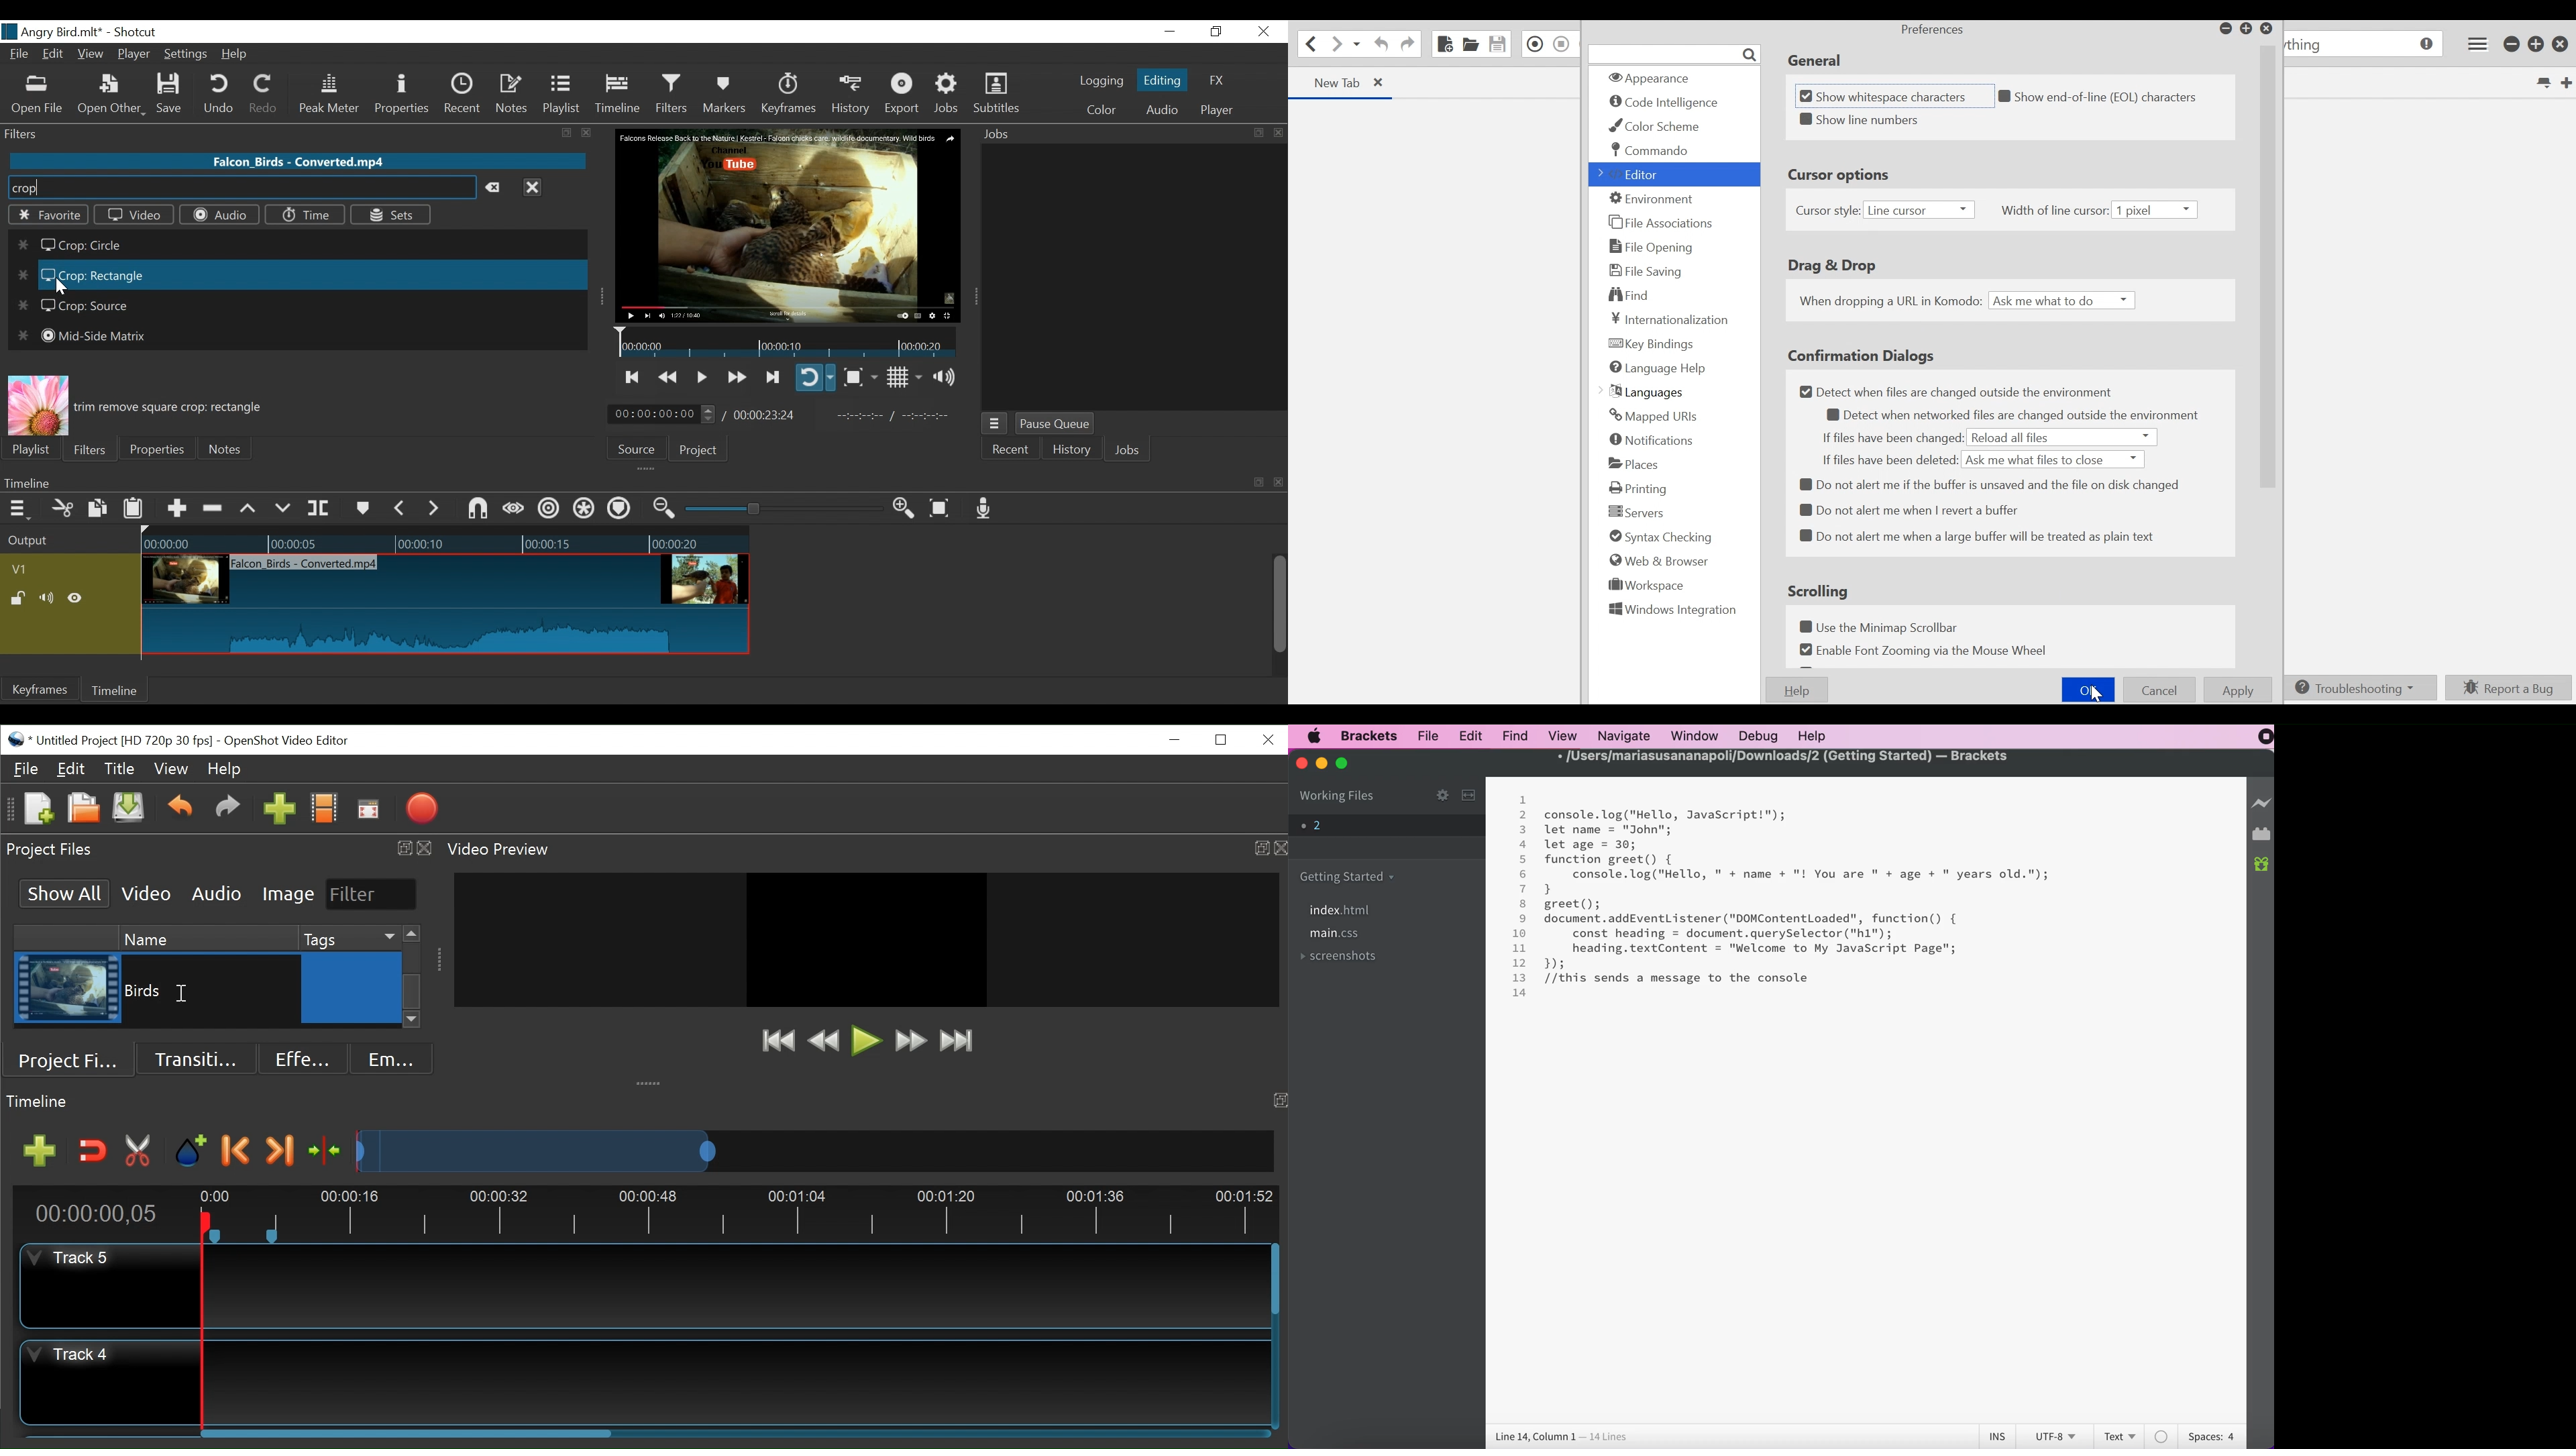 The image size is (2576, 1456). I want to click on Remove cut, so click(214, 509).